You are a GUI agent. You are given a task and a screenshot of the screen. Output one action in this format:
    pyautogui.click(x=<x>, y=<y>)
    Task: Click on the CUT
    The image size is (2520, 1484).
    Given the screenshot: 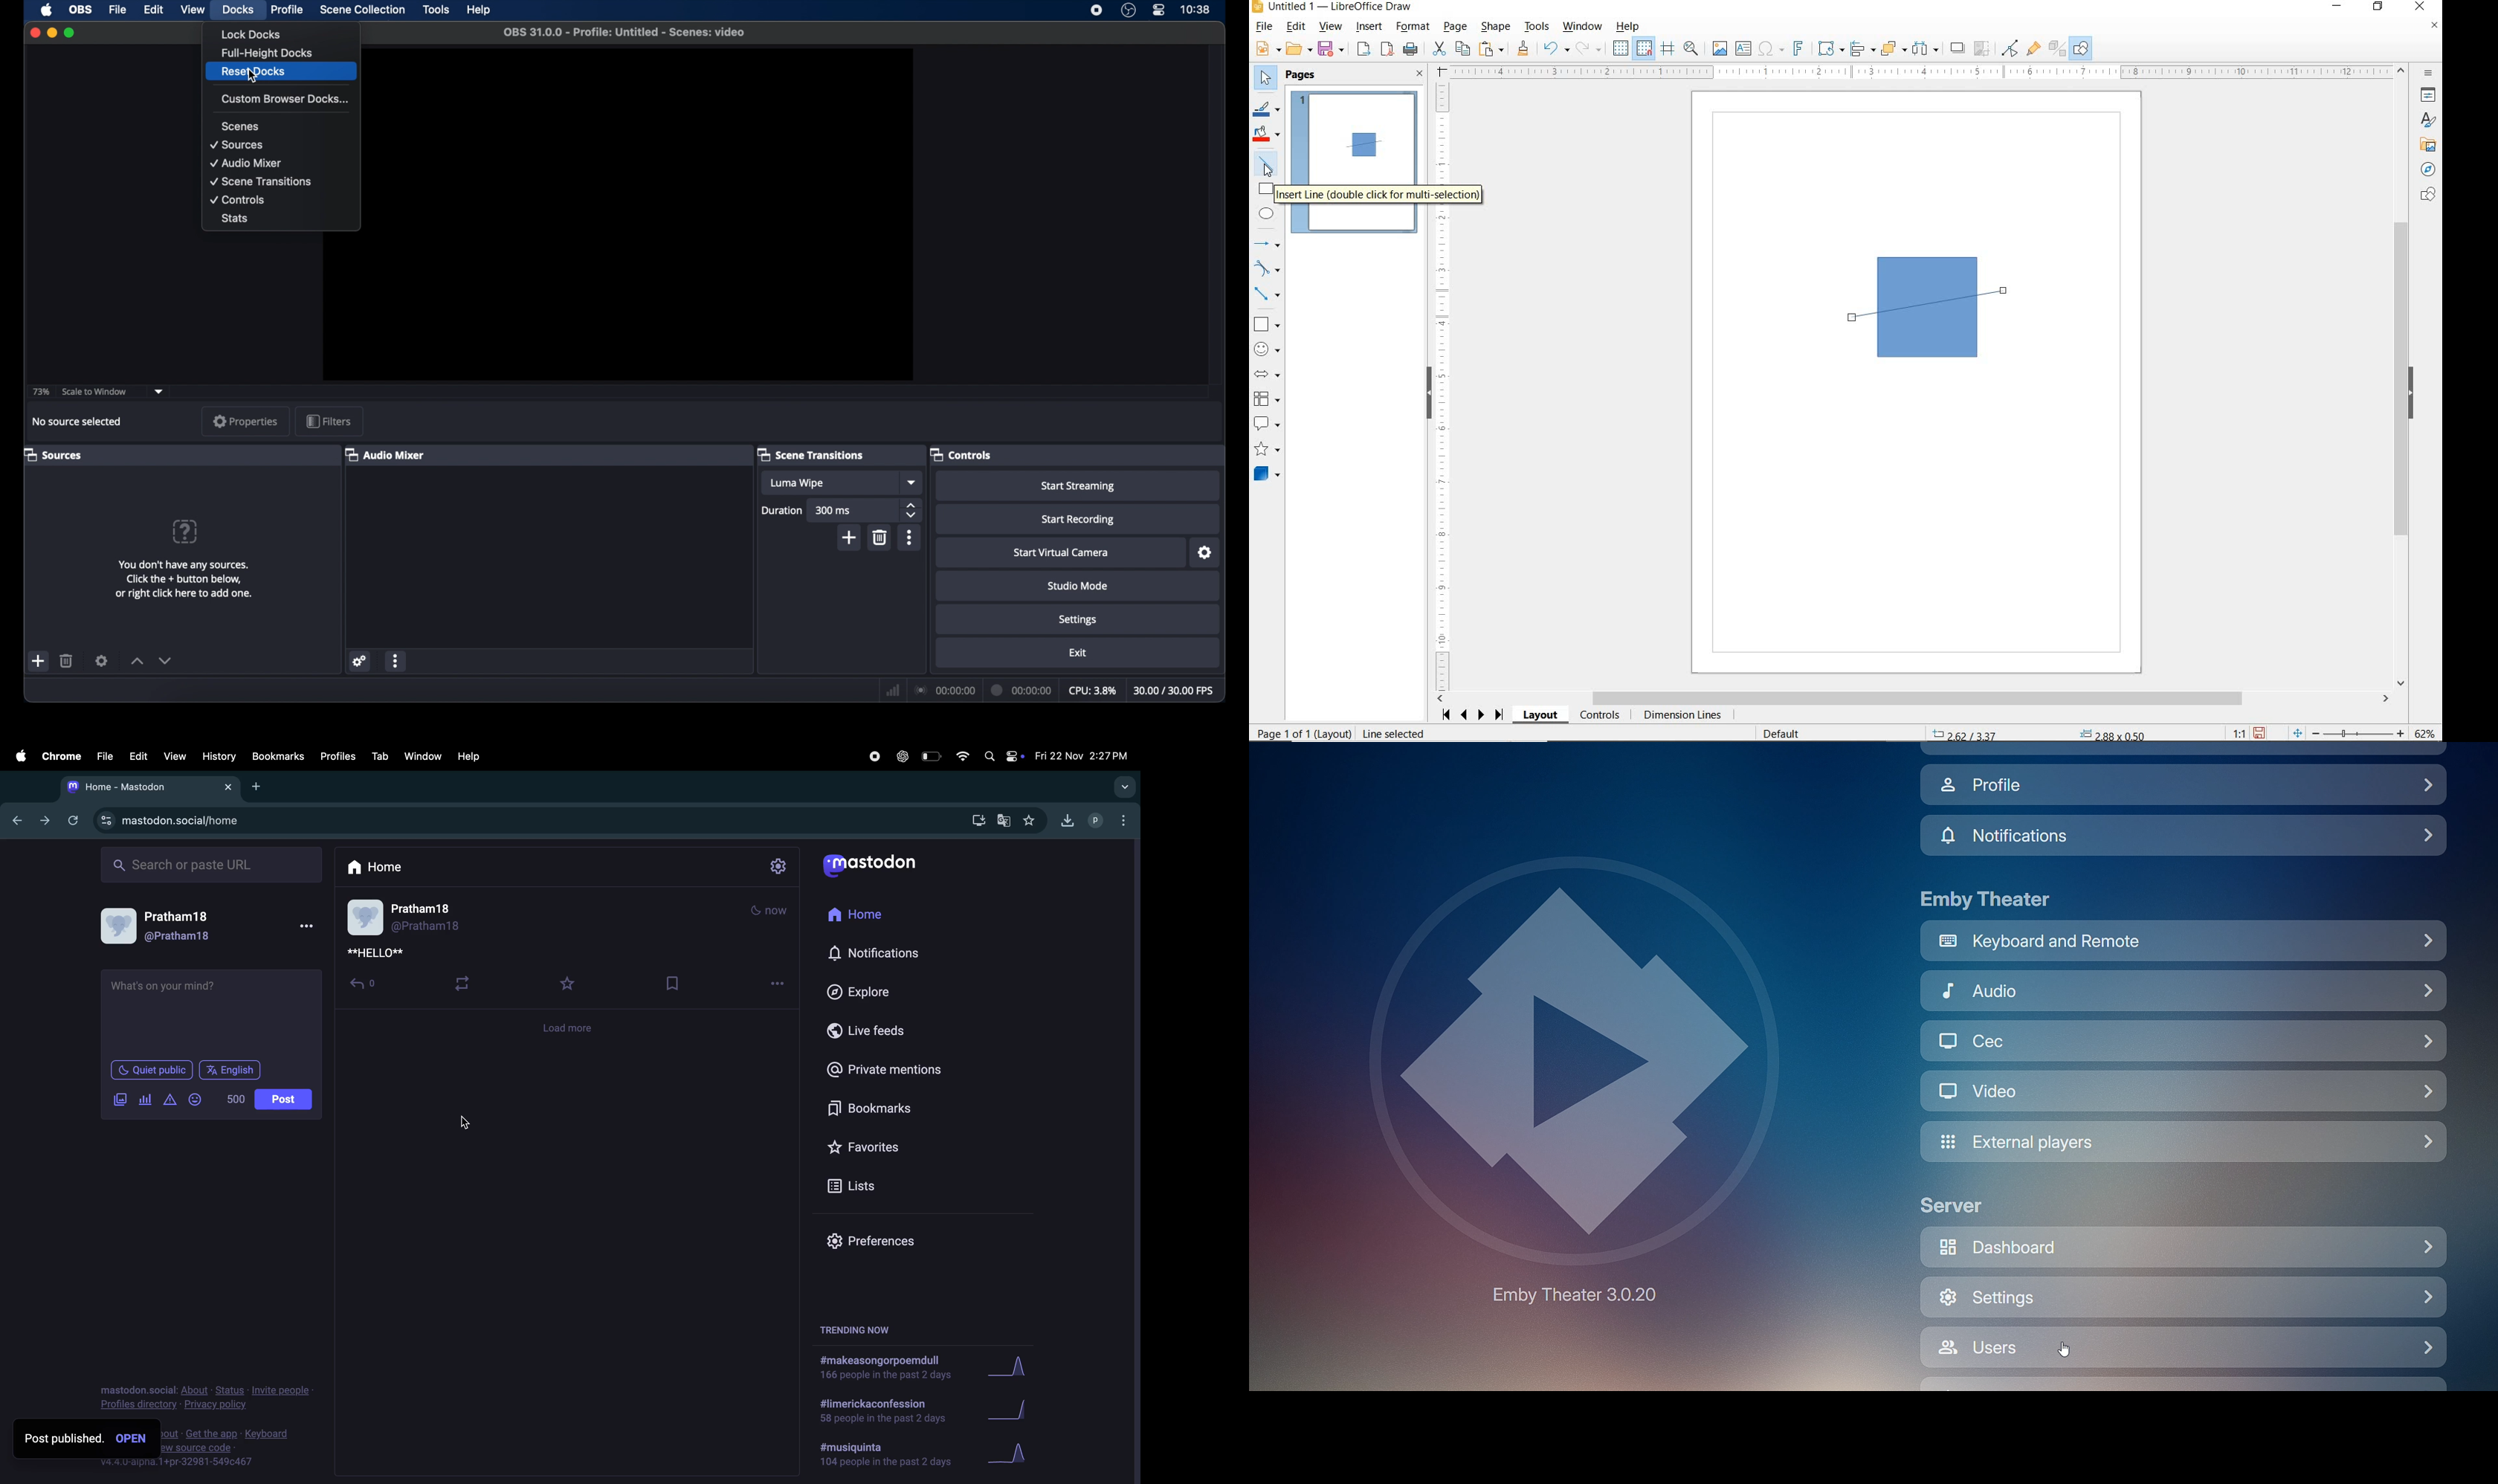 What is the action you would take?
    pyautogui.click(x=1439, y=49)
    